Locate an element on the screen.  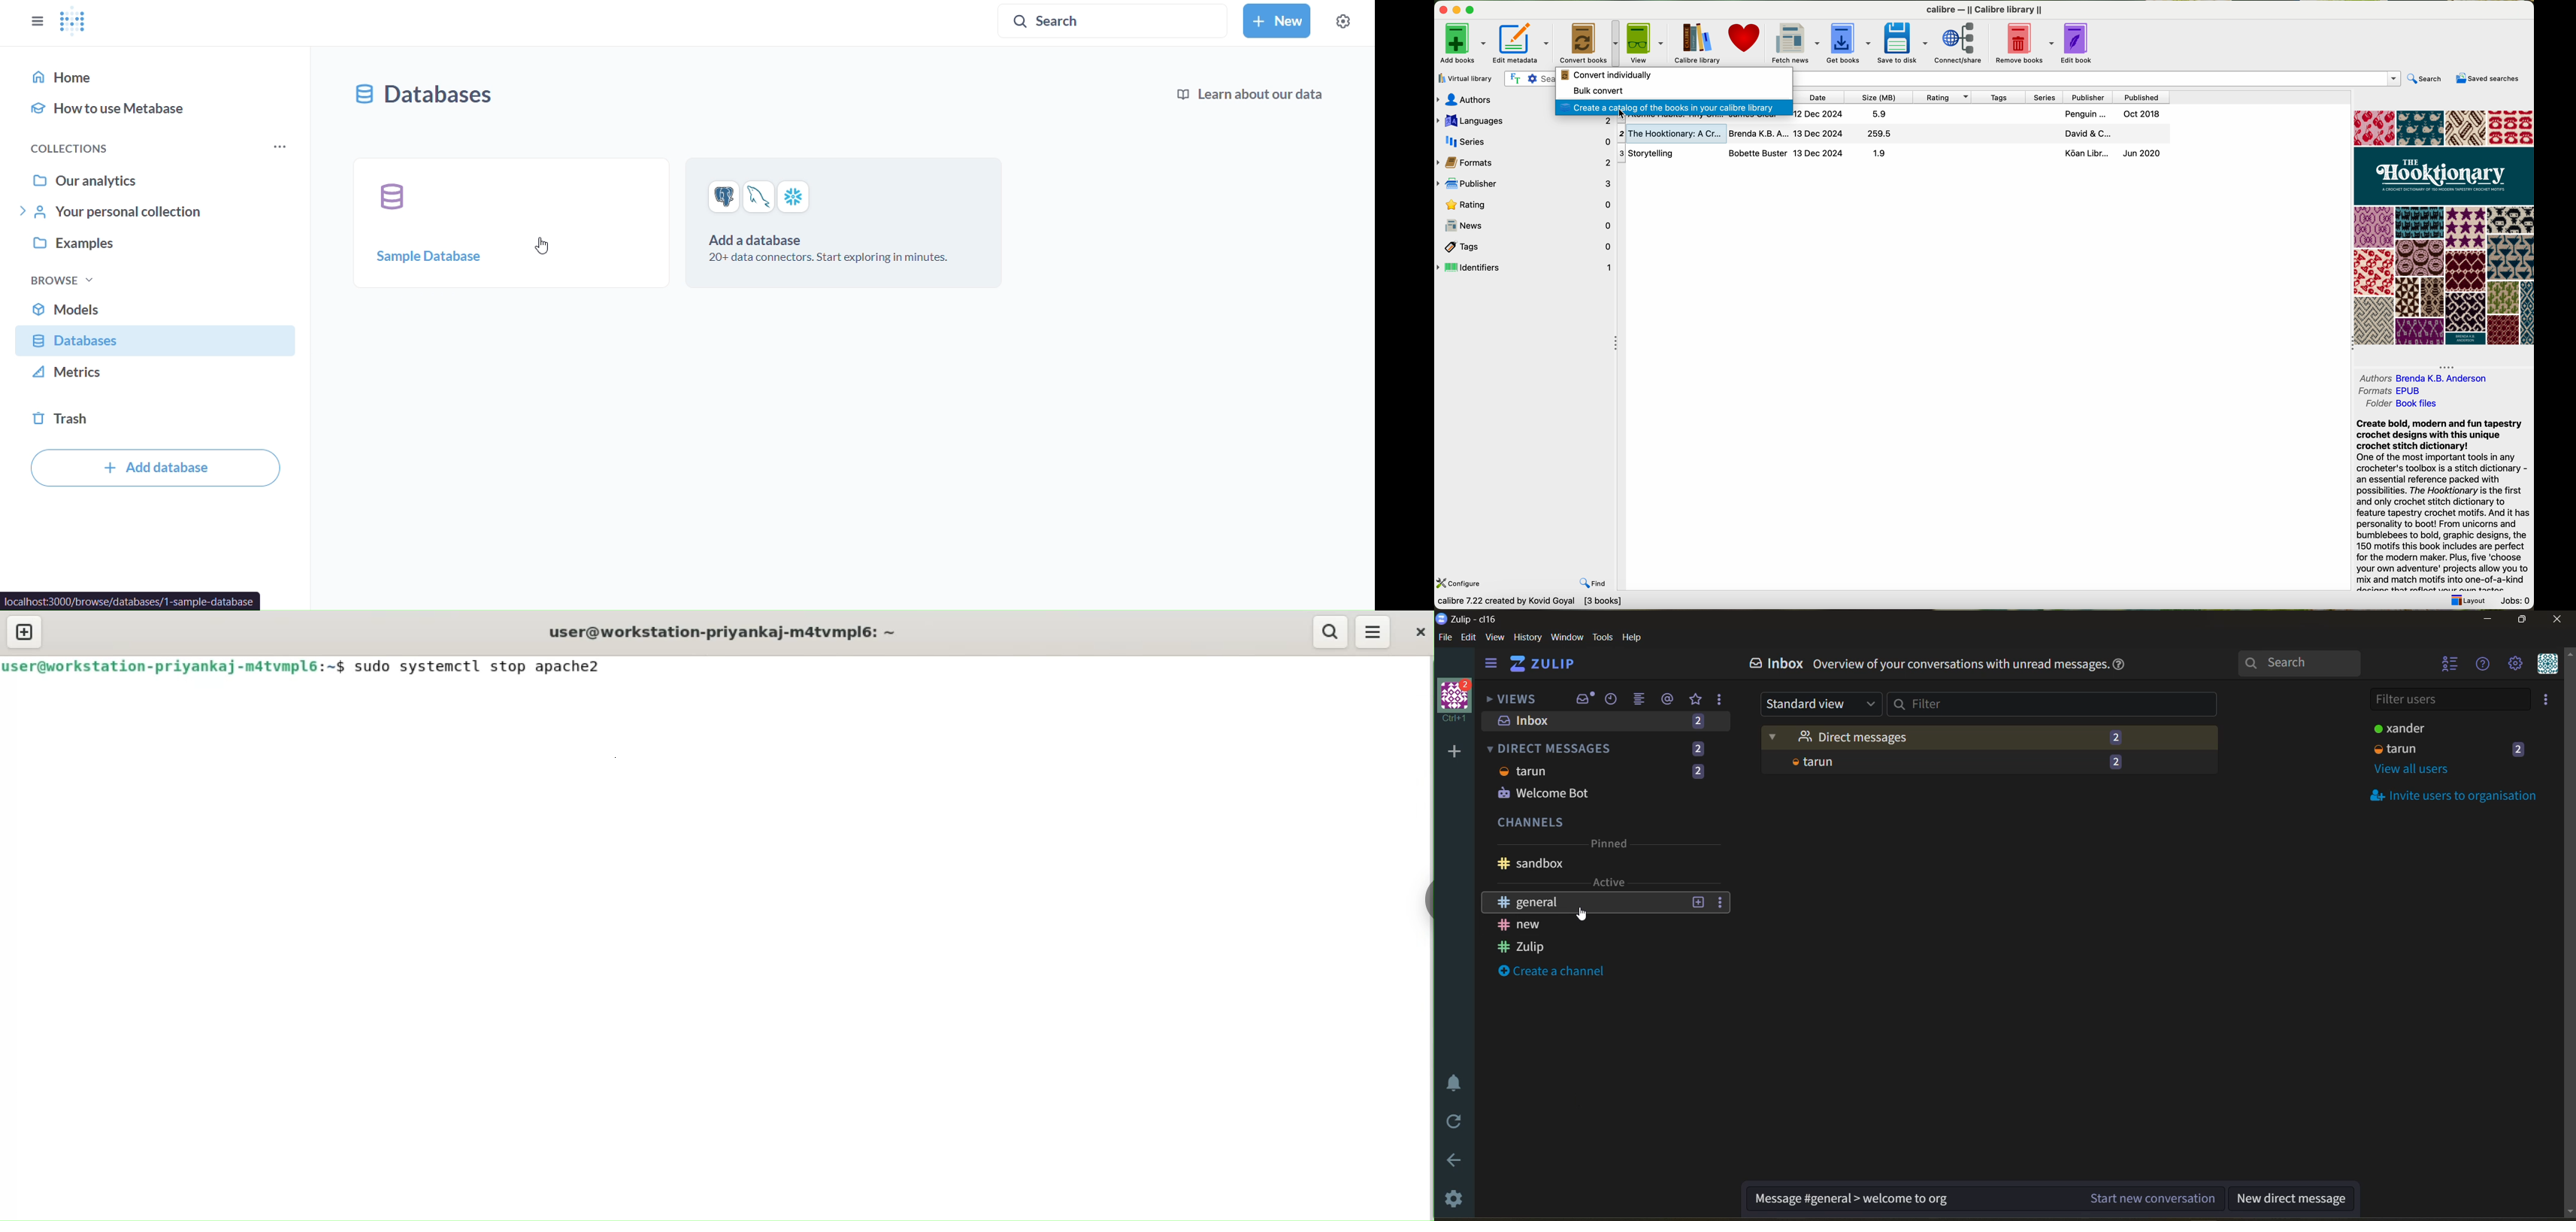
search is located at coordinates (2426, 79).